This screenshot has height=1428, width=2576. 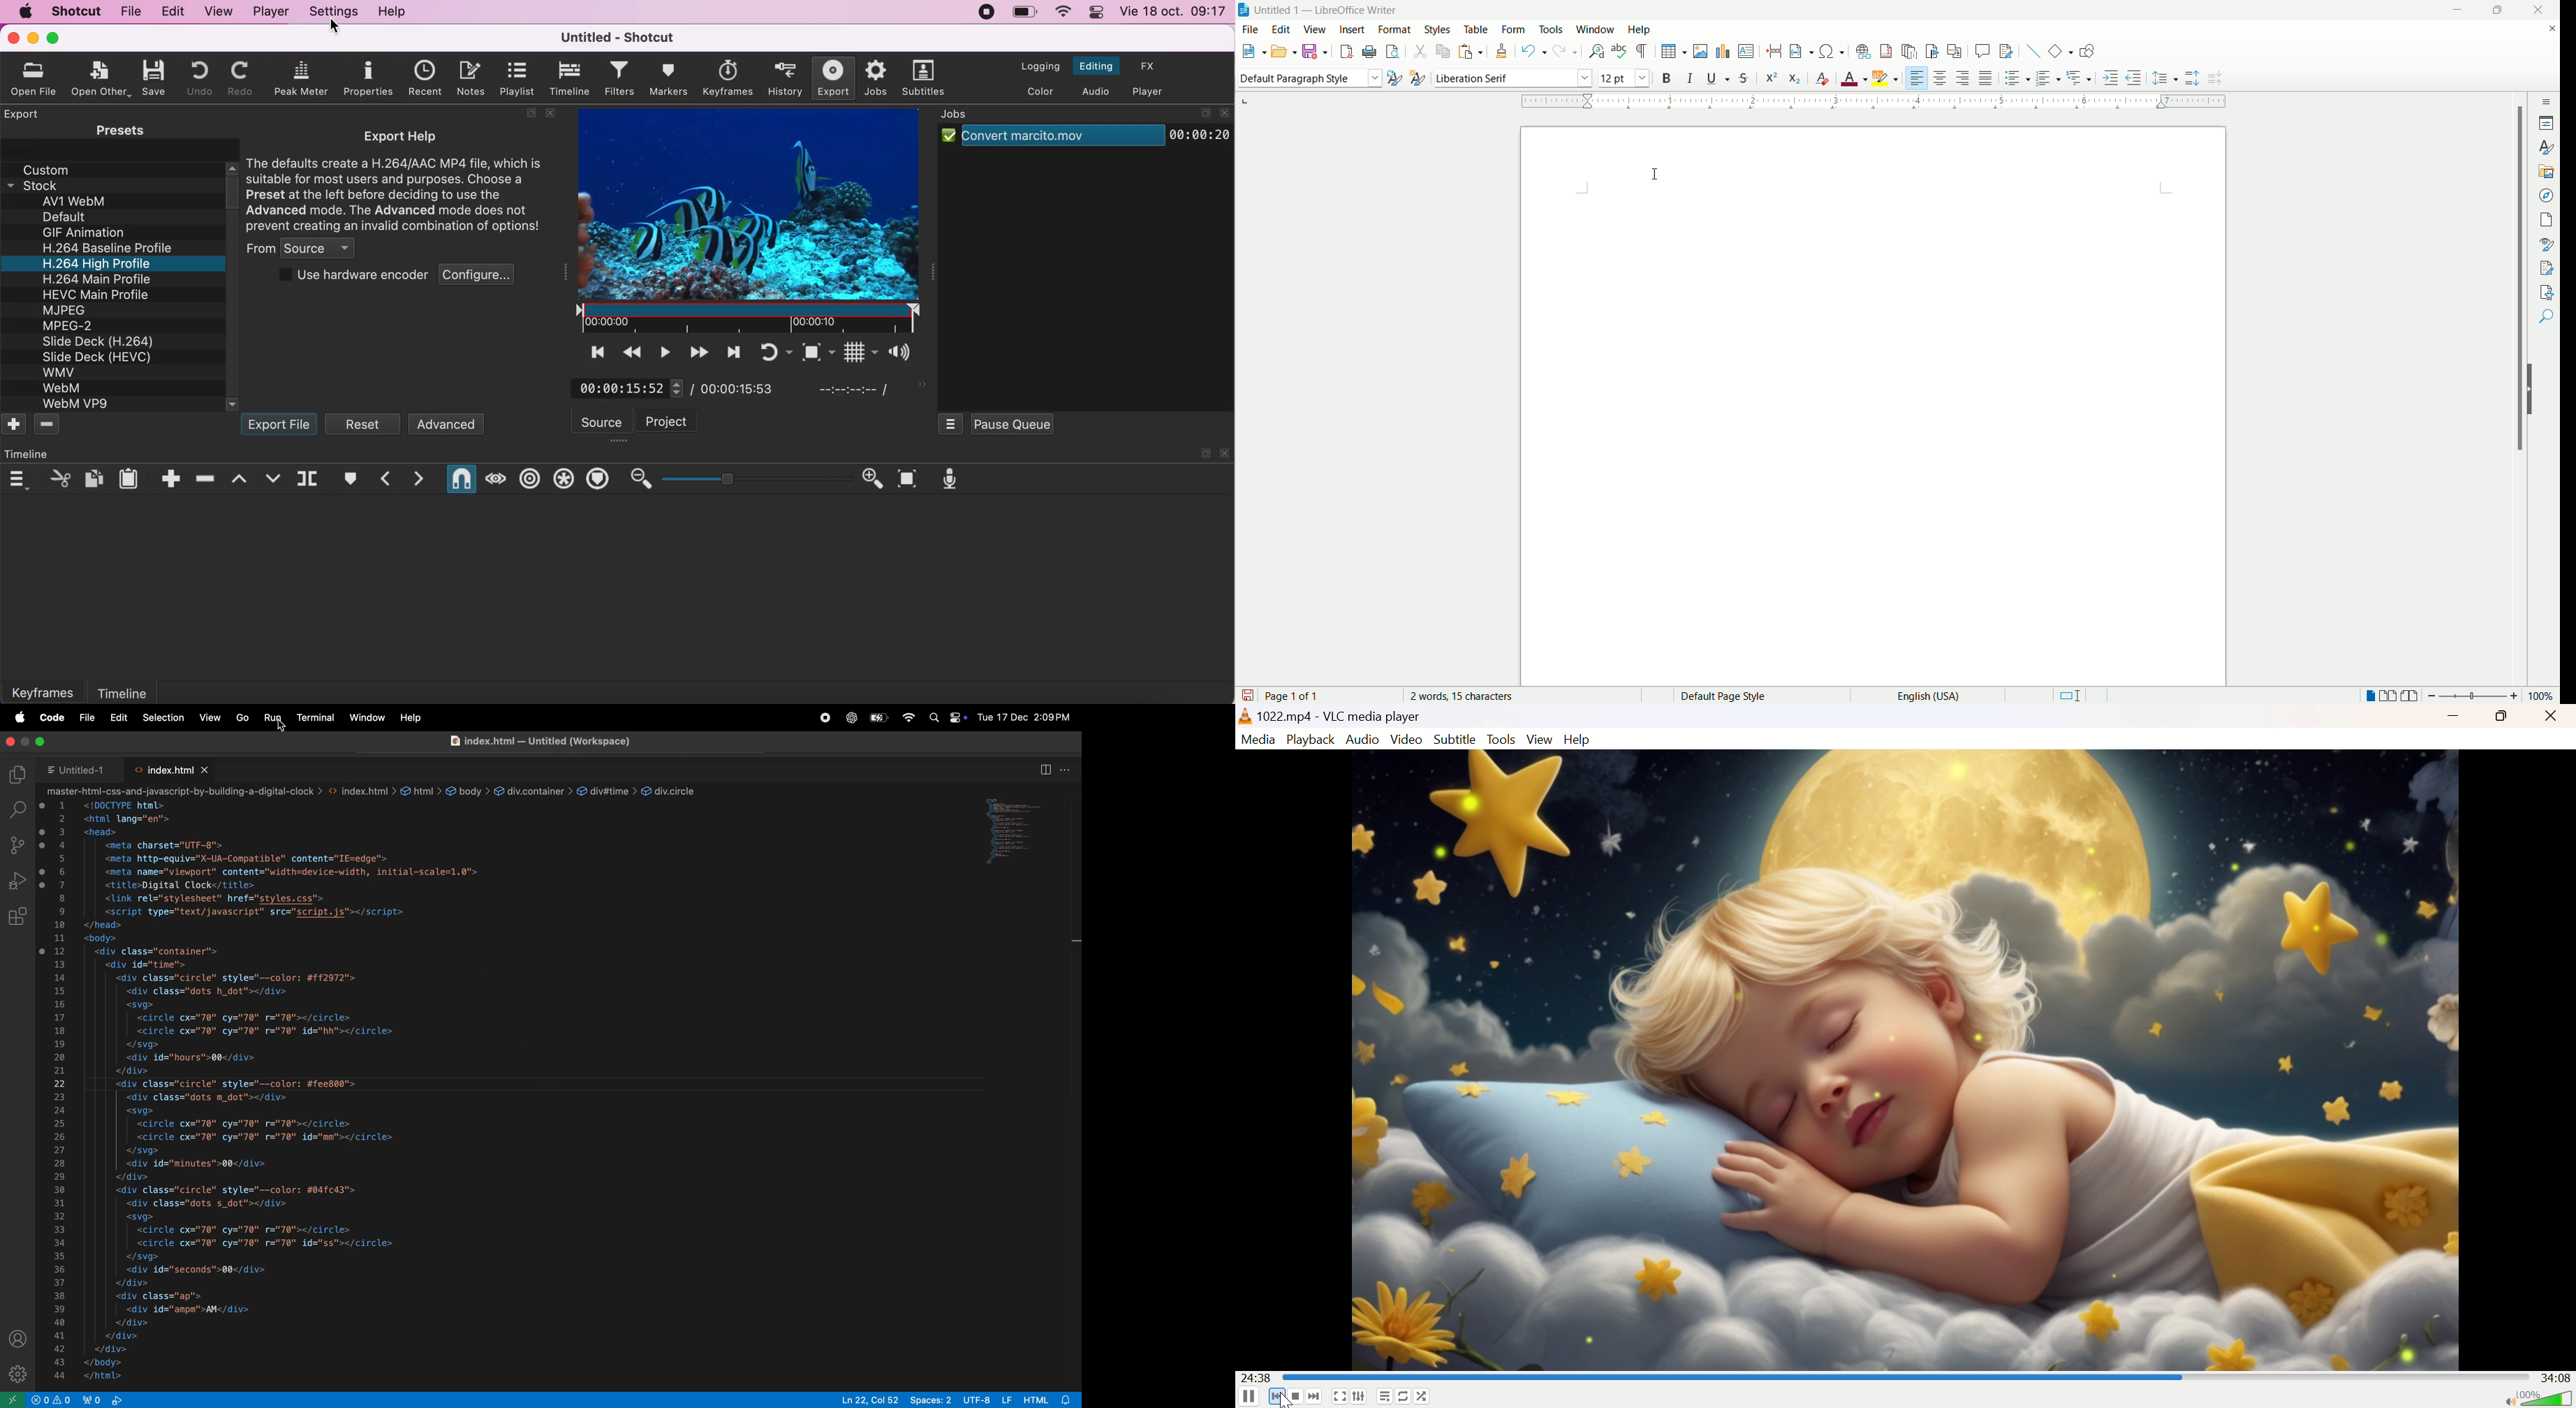 What do you see at coordinates (1423, 51) in the screenshot?
I see `cut` at bounding box center [1423, 51].